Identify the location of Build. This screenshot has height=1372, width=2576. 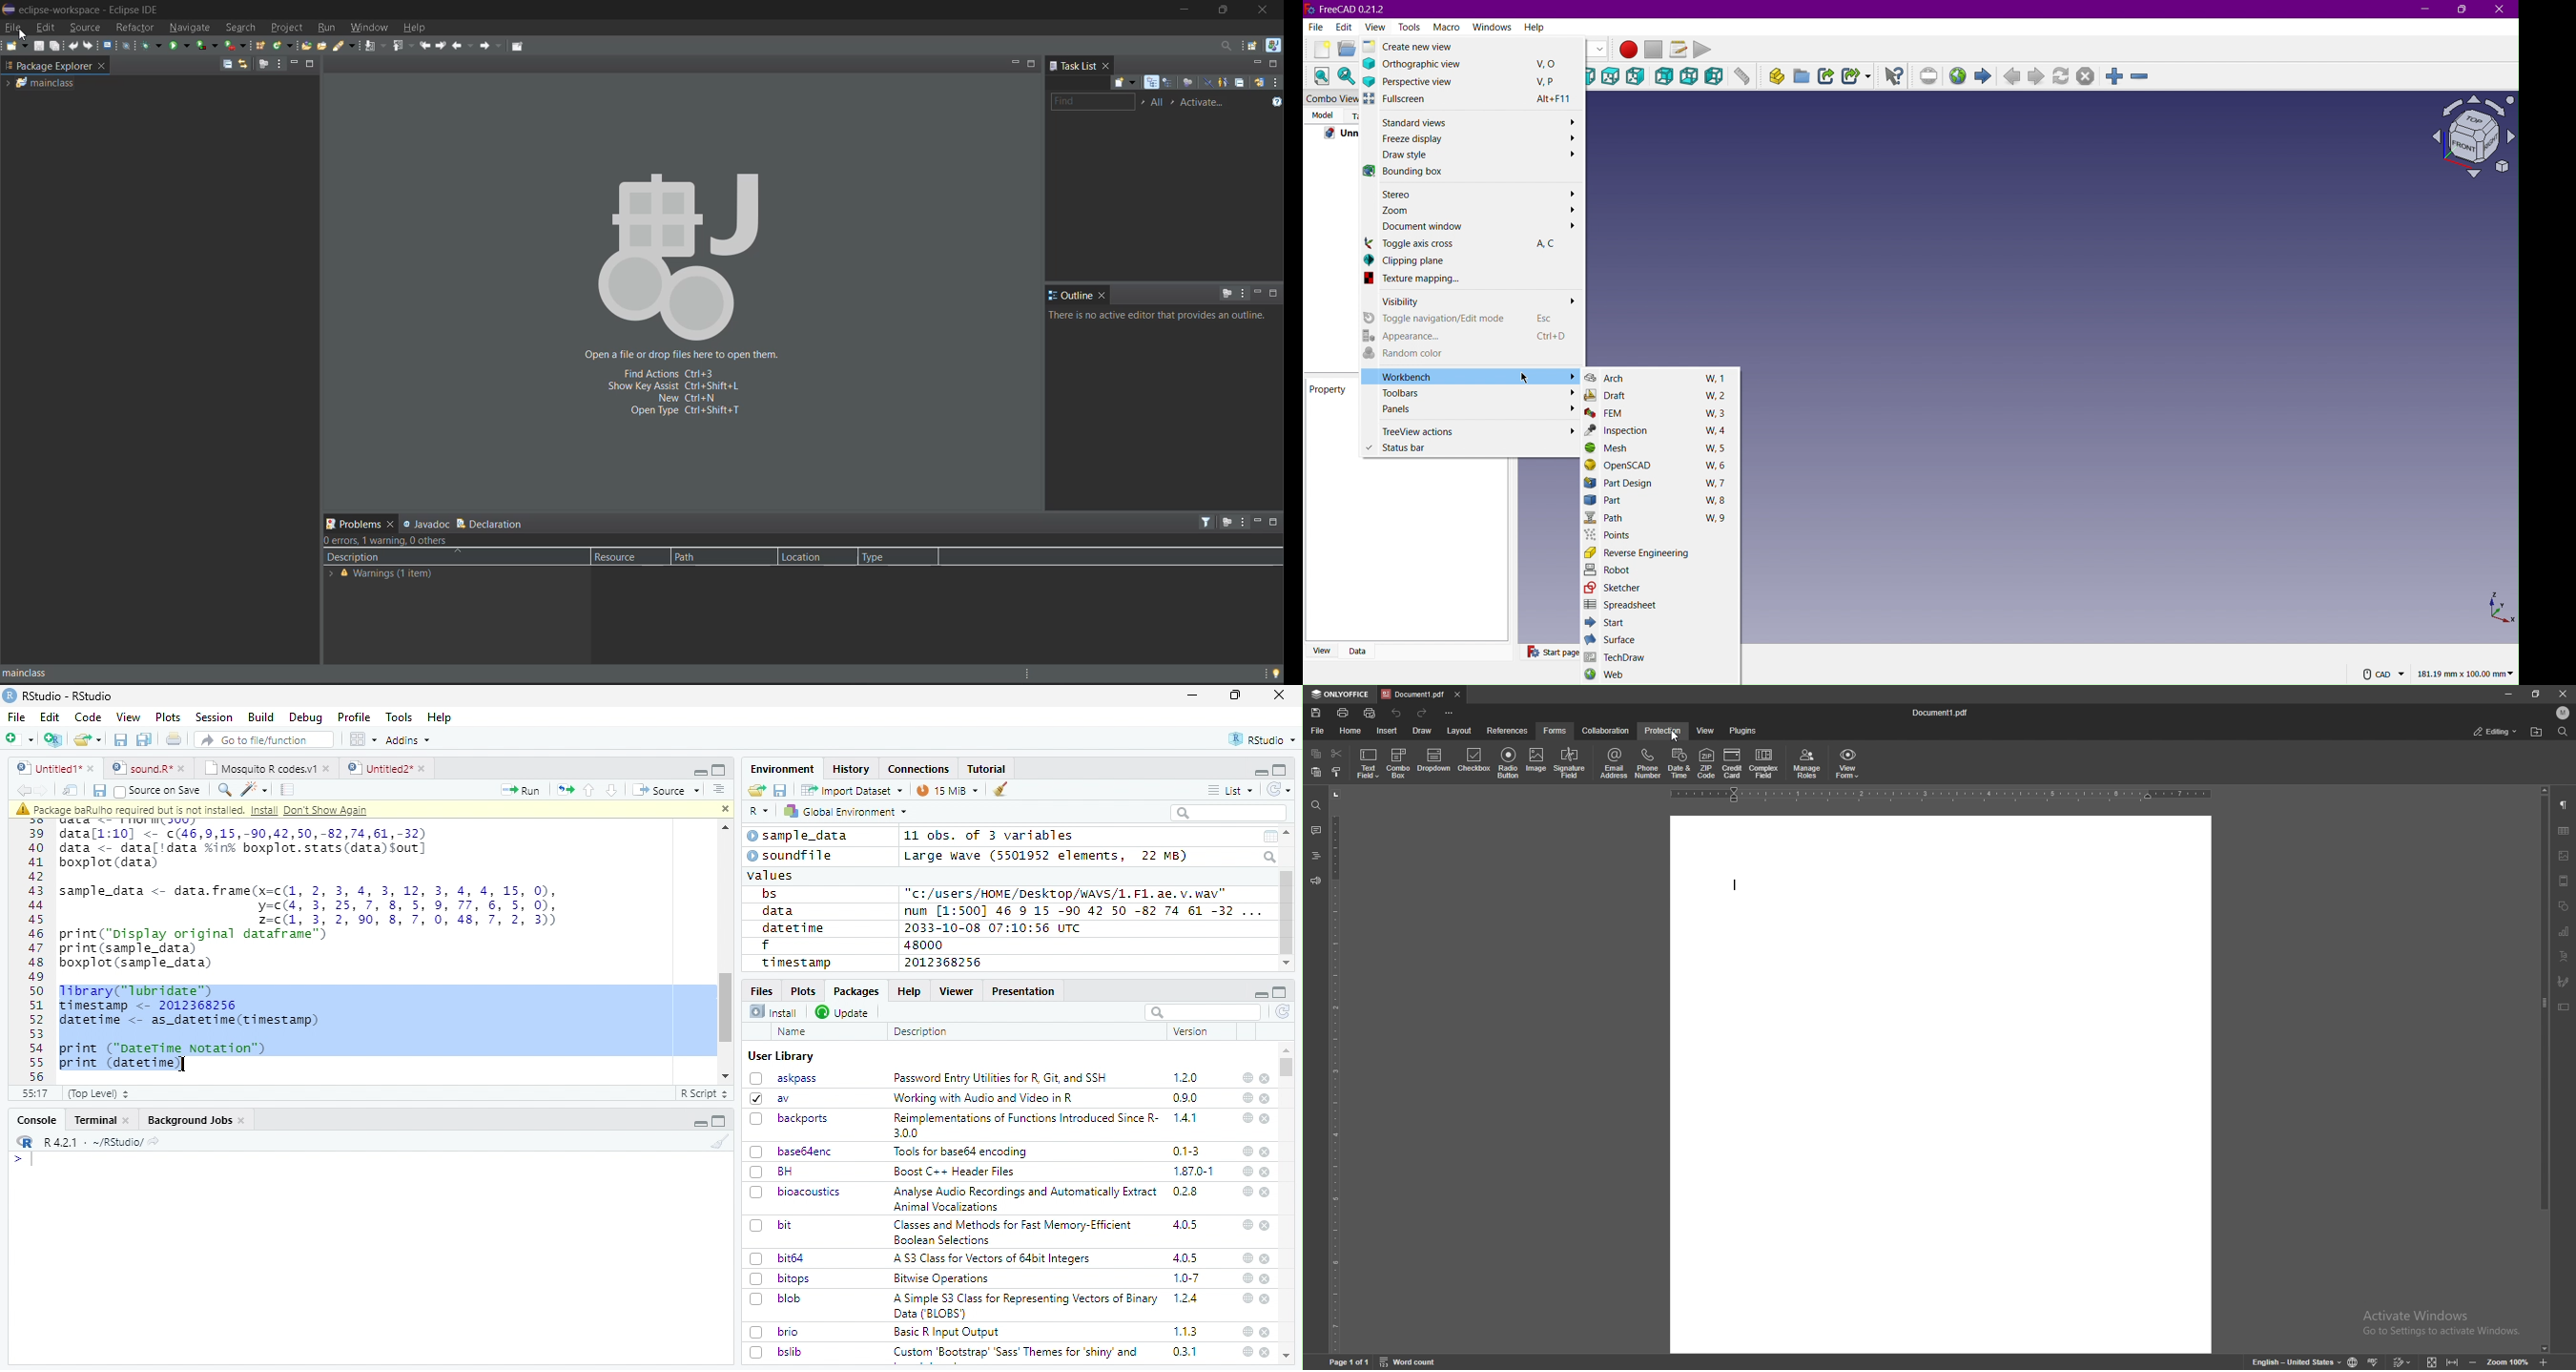
(260, 717).